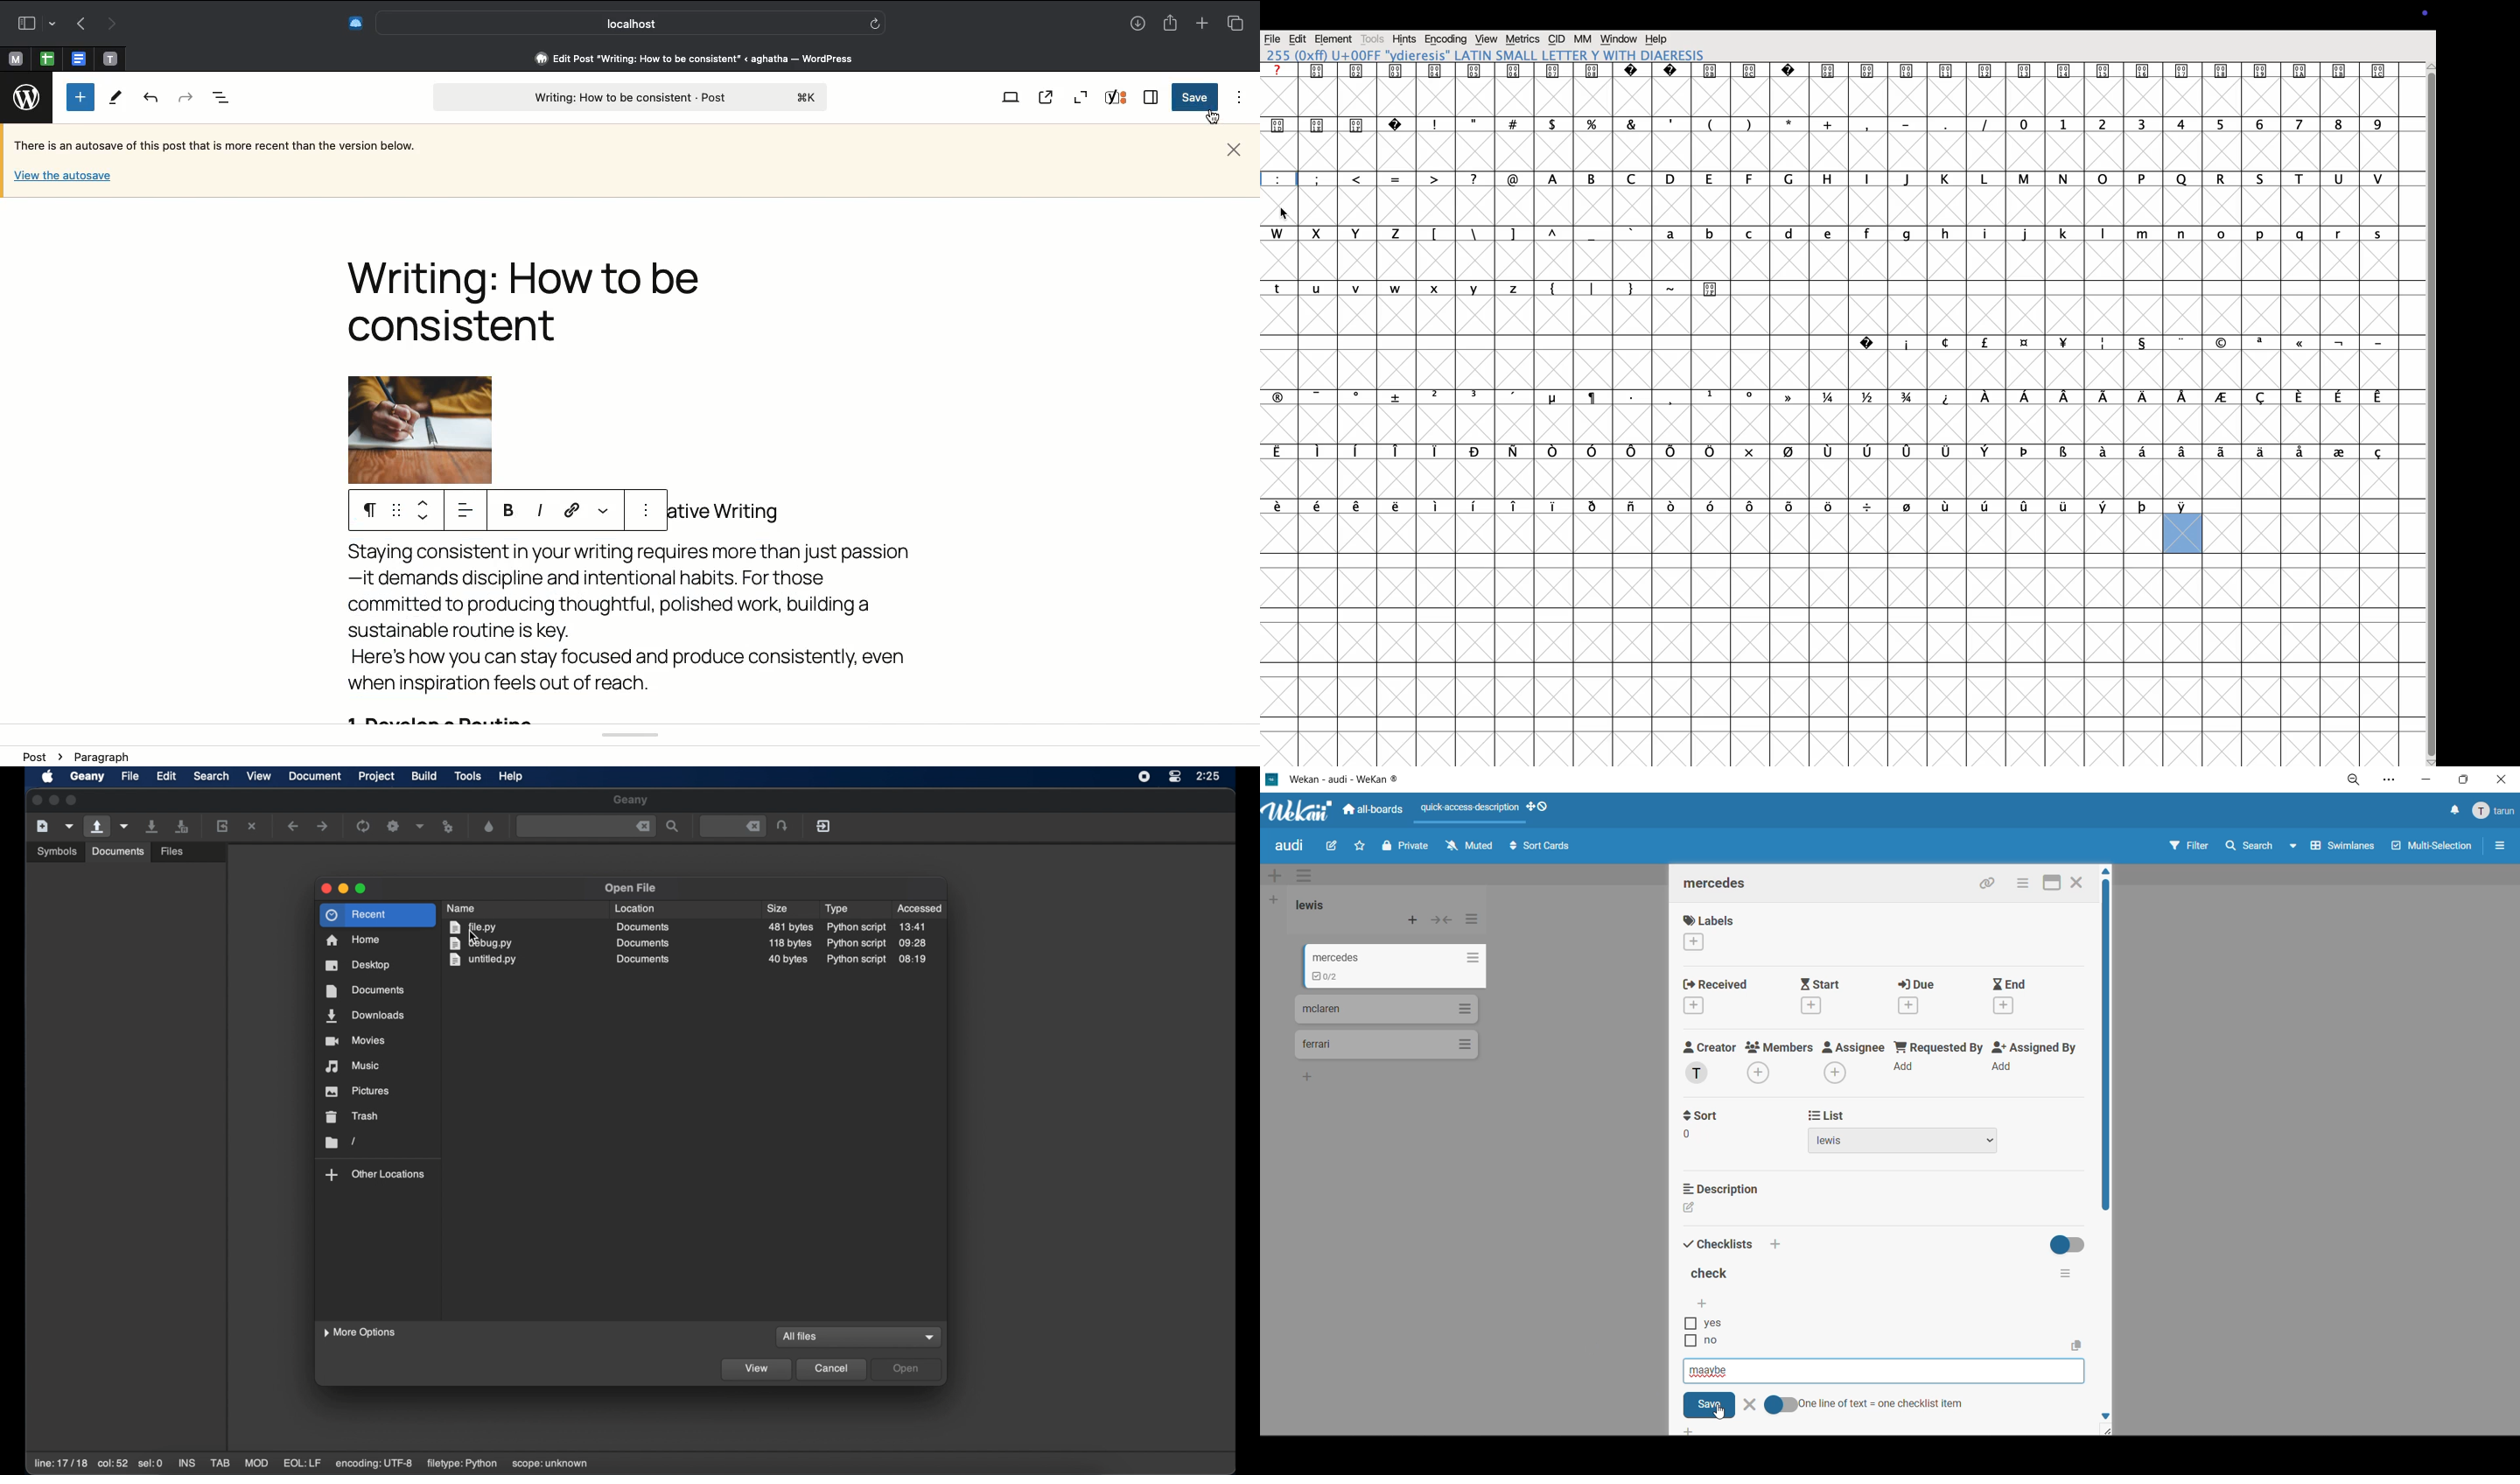  I want to click on 255 LATIN SMALL LETTER Y WITH DIAERESIS, so click(1488, 55).